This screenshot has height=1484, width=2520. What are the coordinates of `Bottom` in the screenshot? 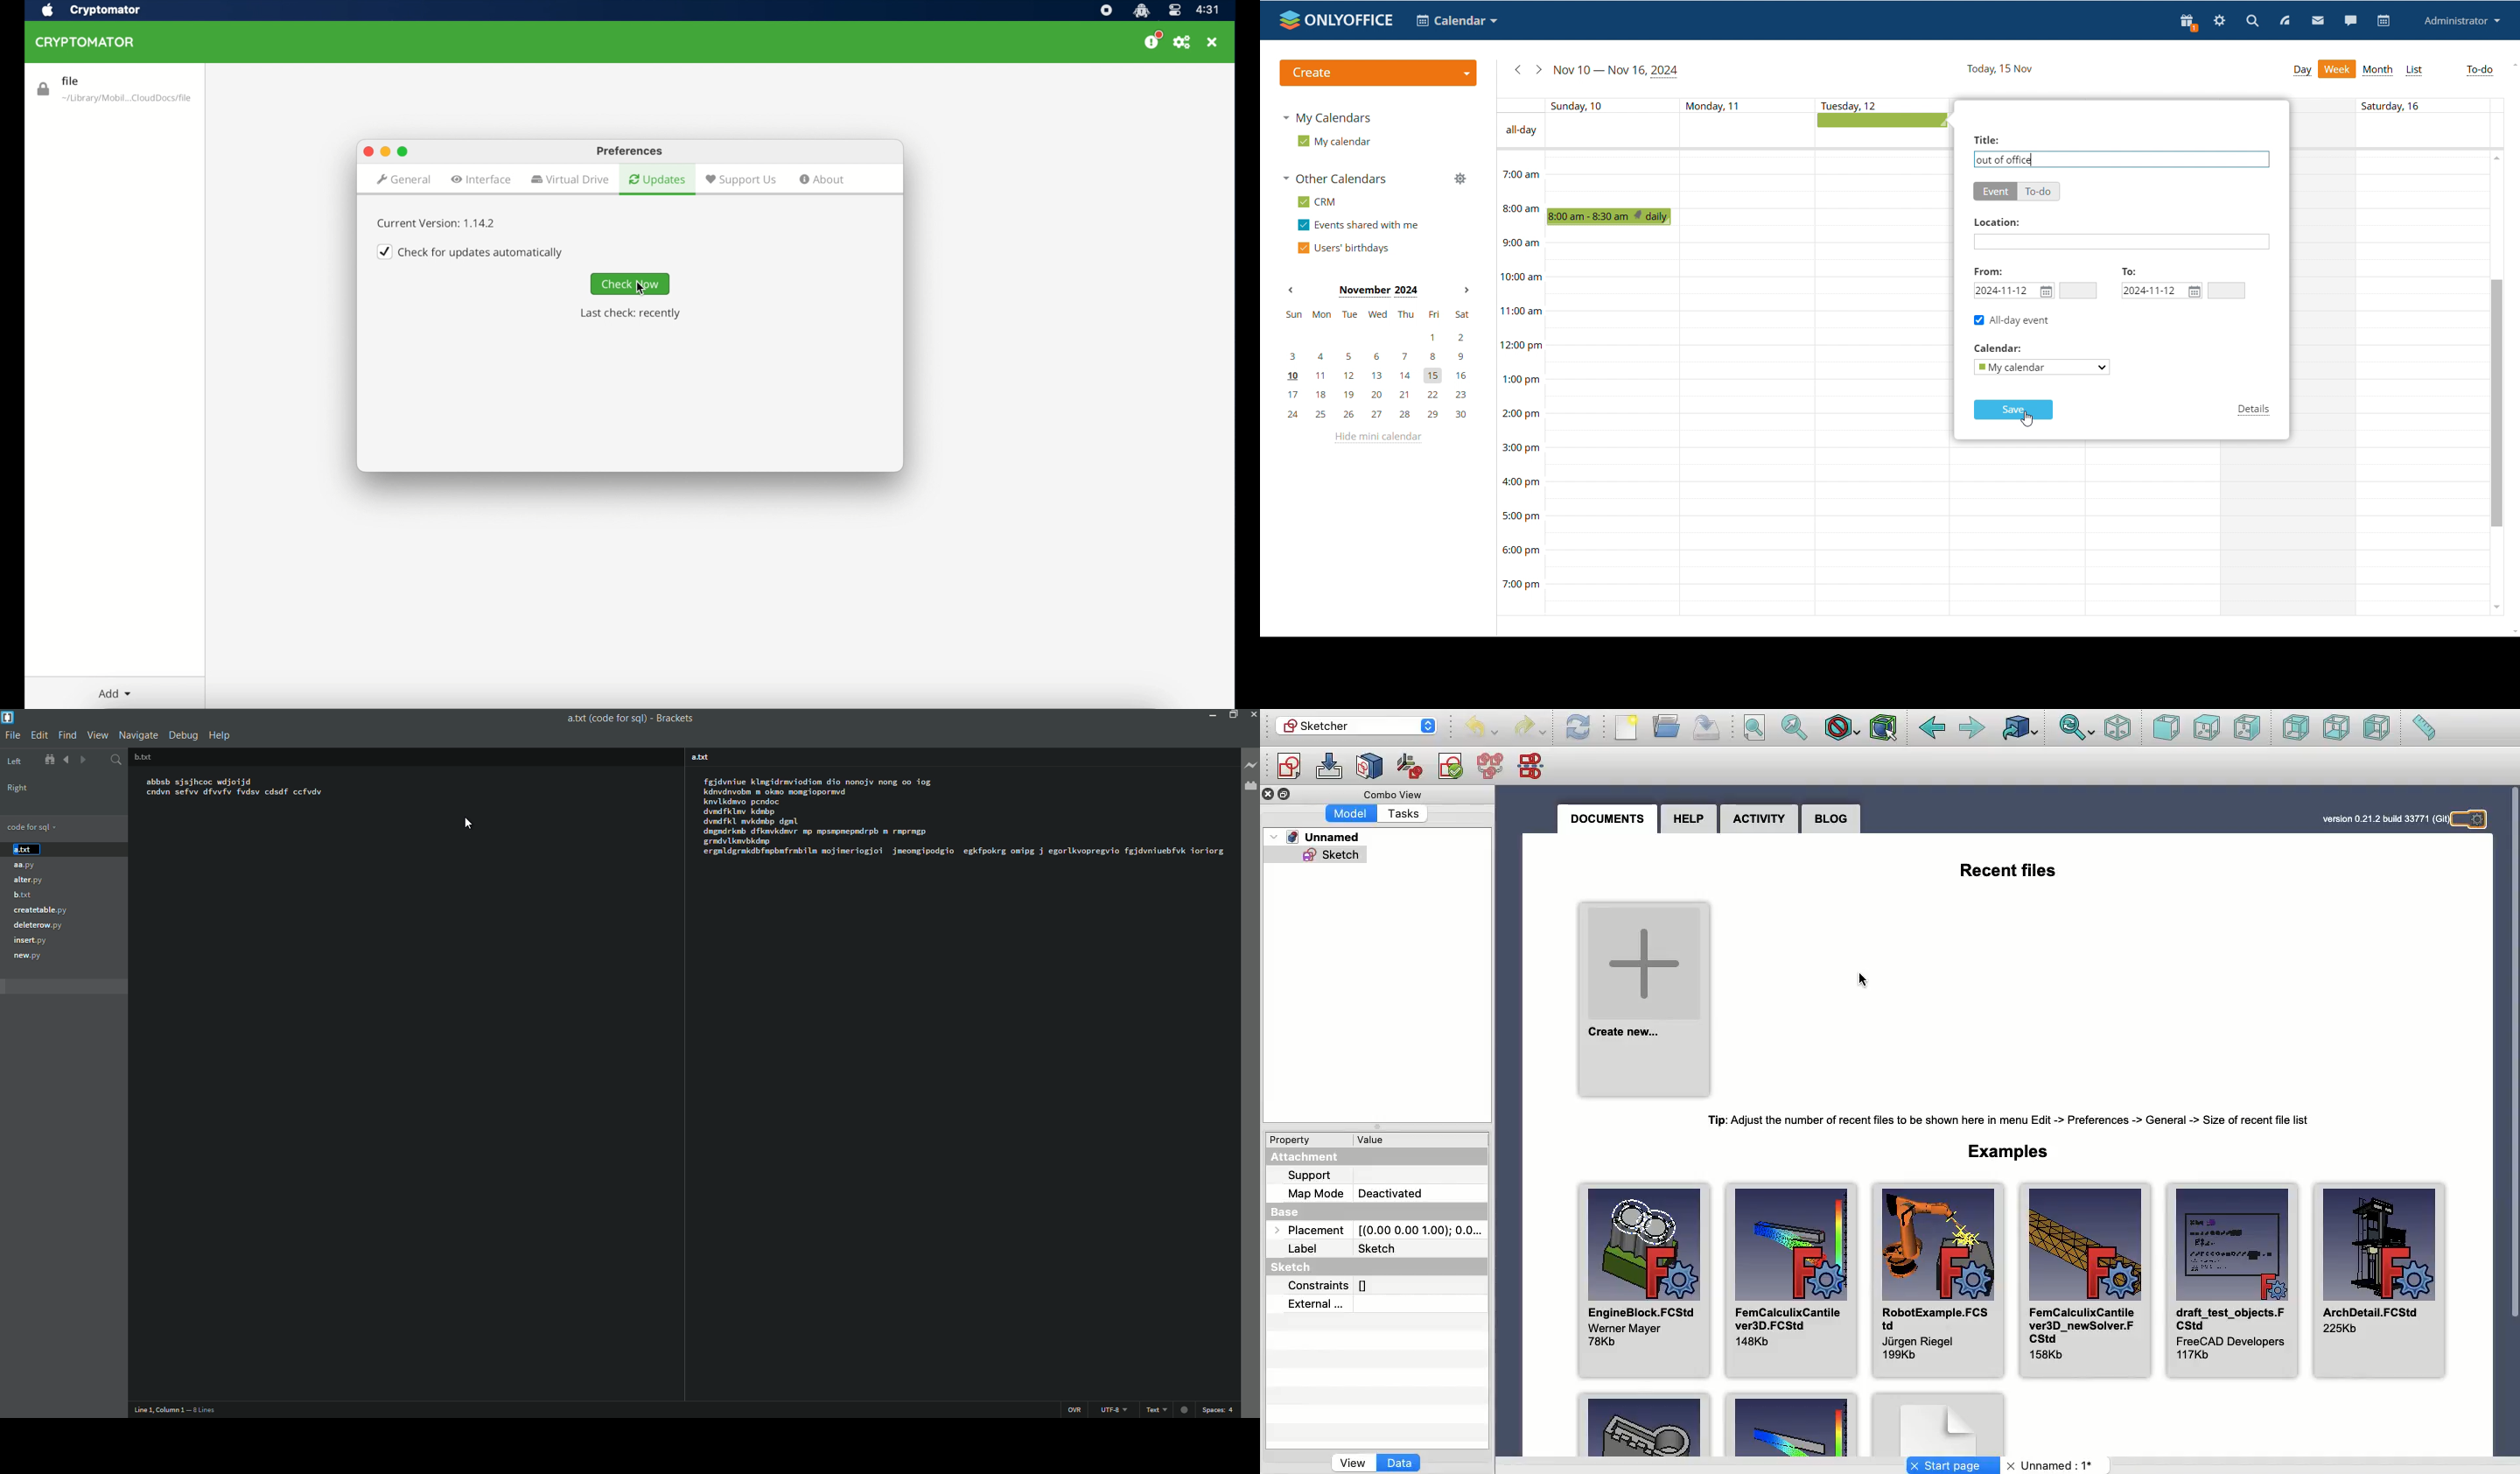 It's located at (2337, 728).